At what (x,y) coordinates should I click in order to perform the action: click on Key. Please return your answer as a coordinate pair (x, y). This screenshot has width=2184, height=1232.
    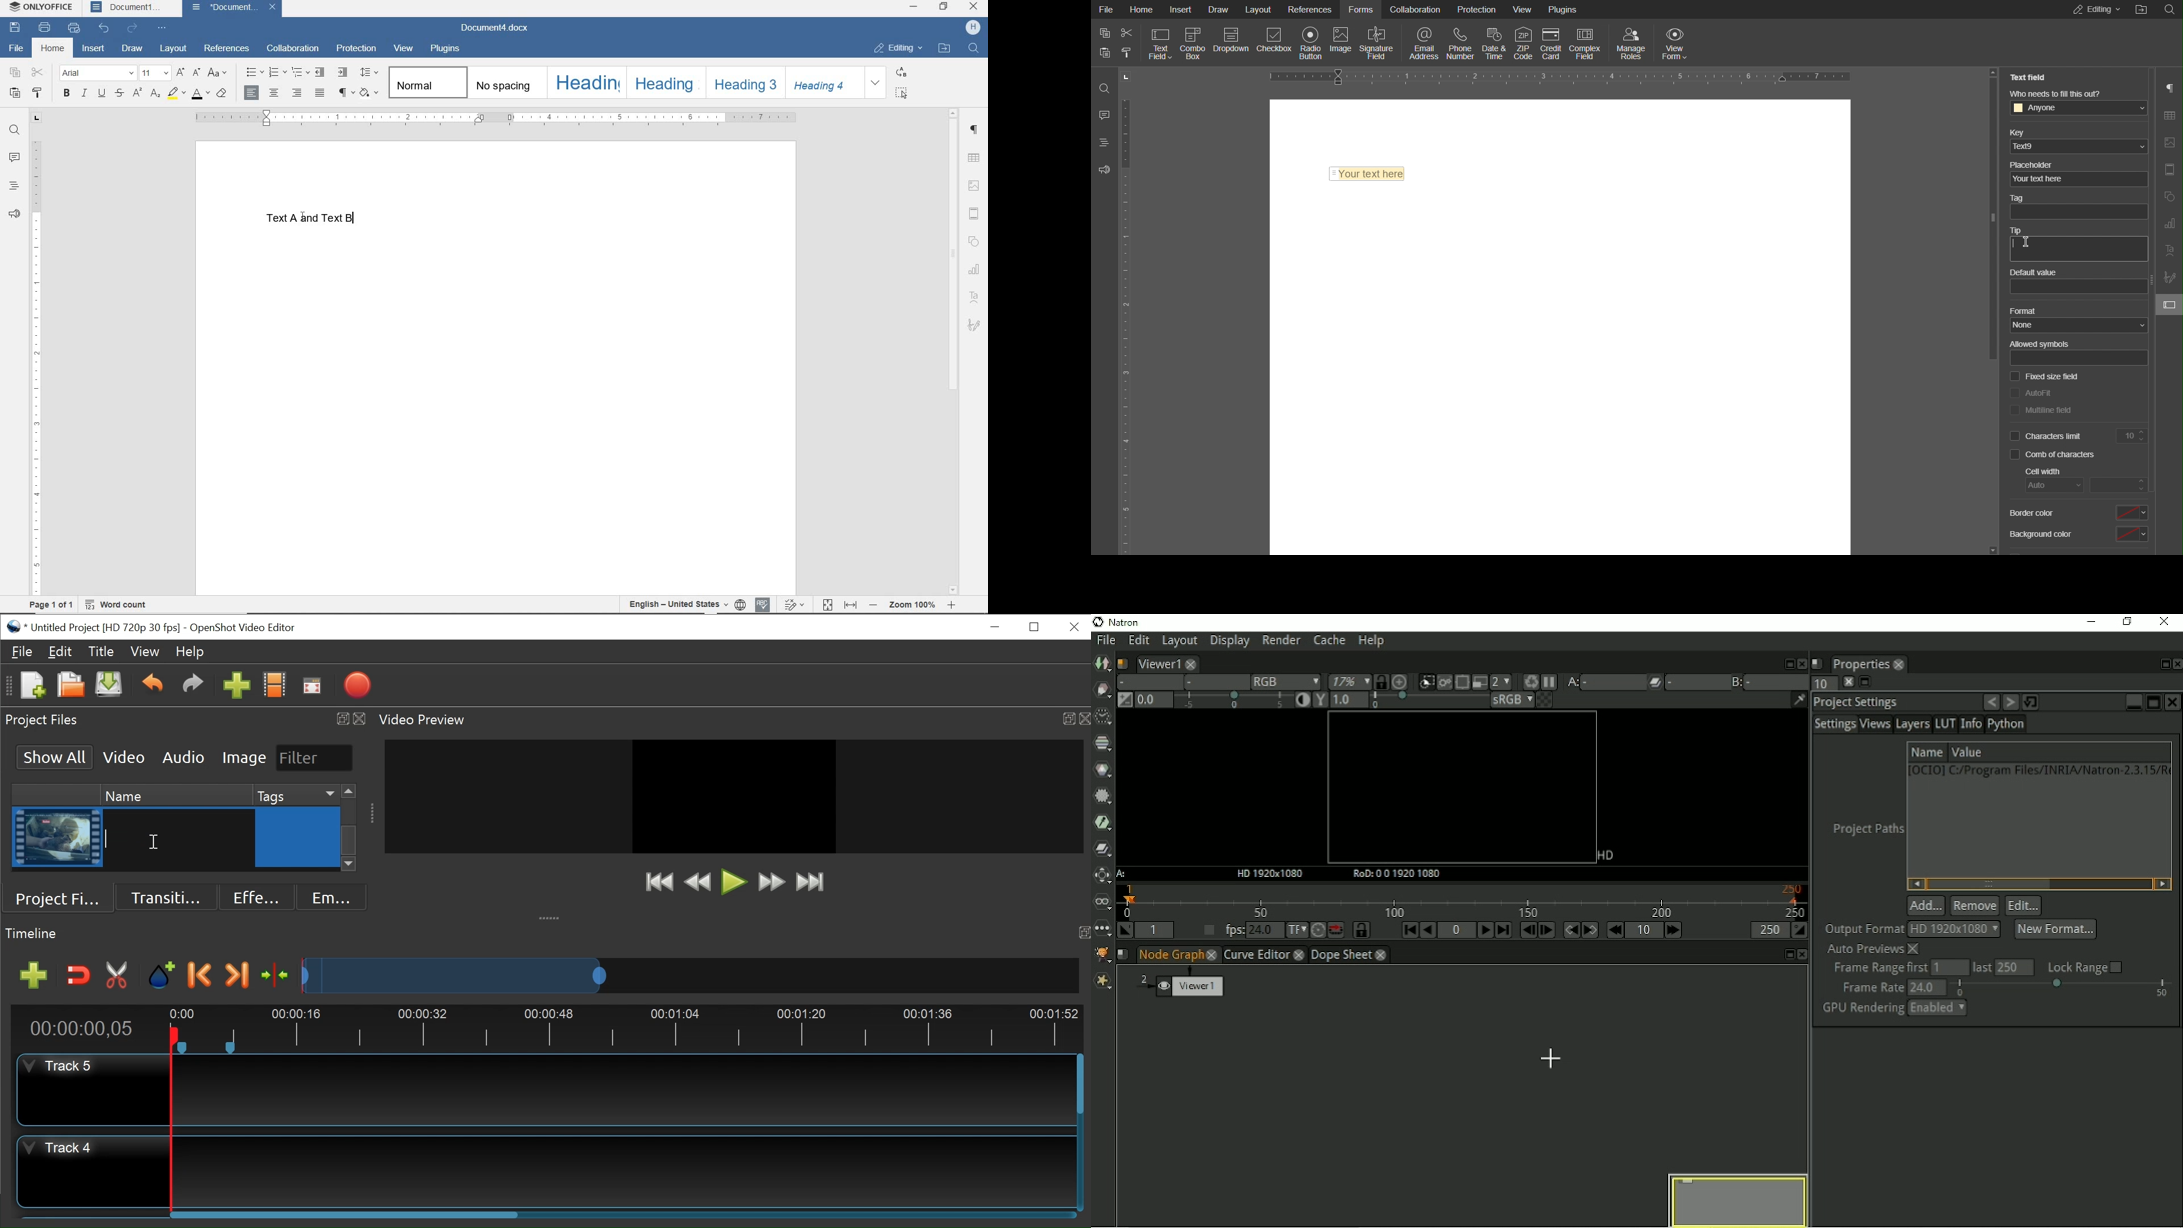
    Looking at the image, I should click on (2024, 132).